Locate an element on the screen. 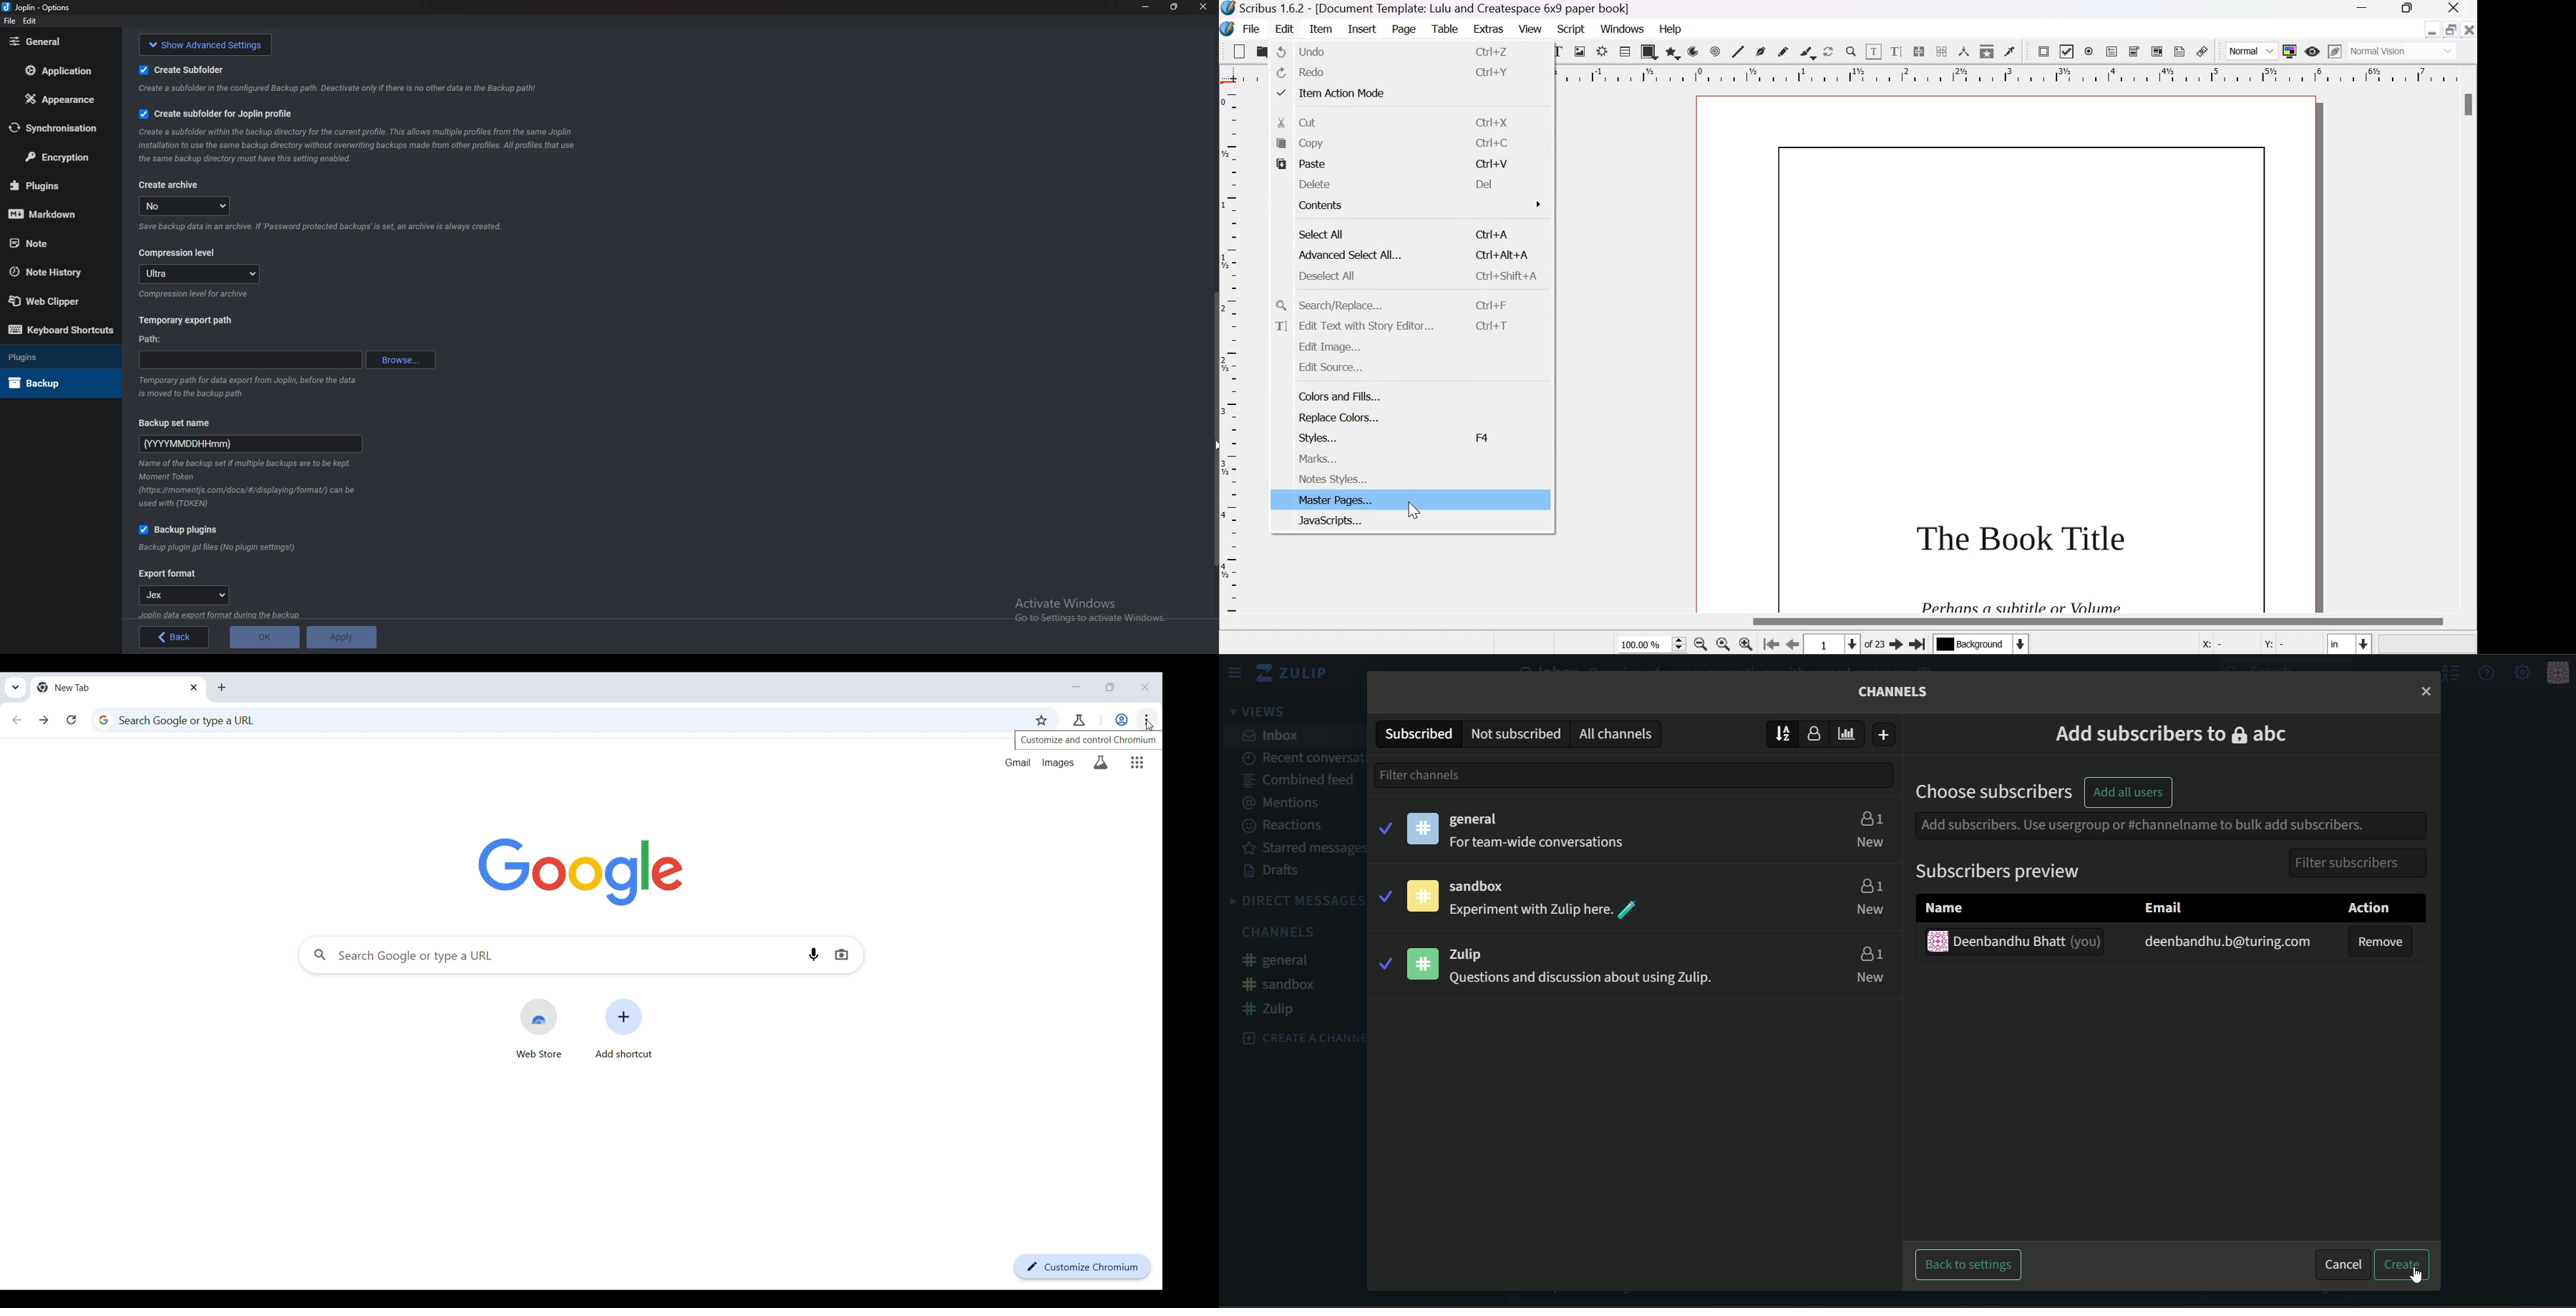 The height and width of the screenshot is (1316, 2576). general is located at coordinates (1477, 820).